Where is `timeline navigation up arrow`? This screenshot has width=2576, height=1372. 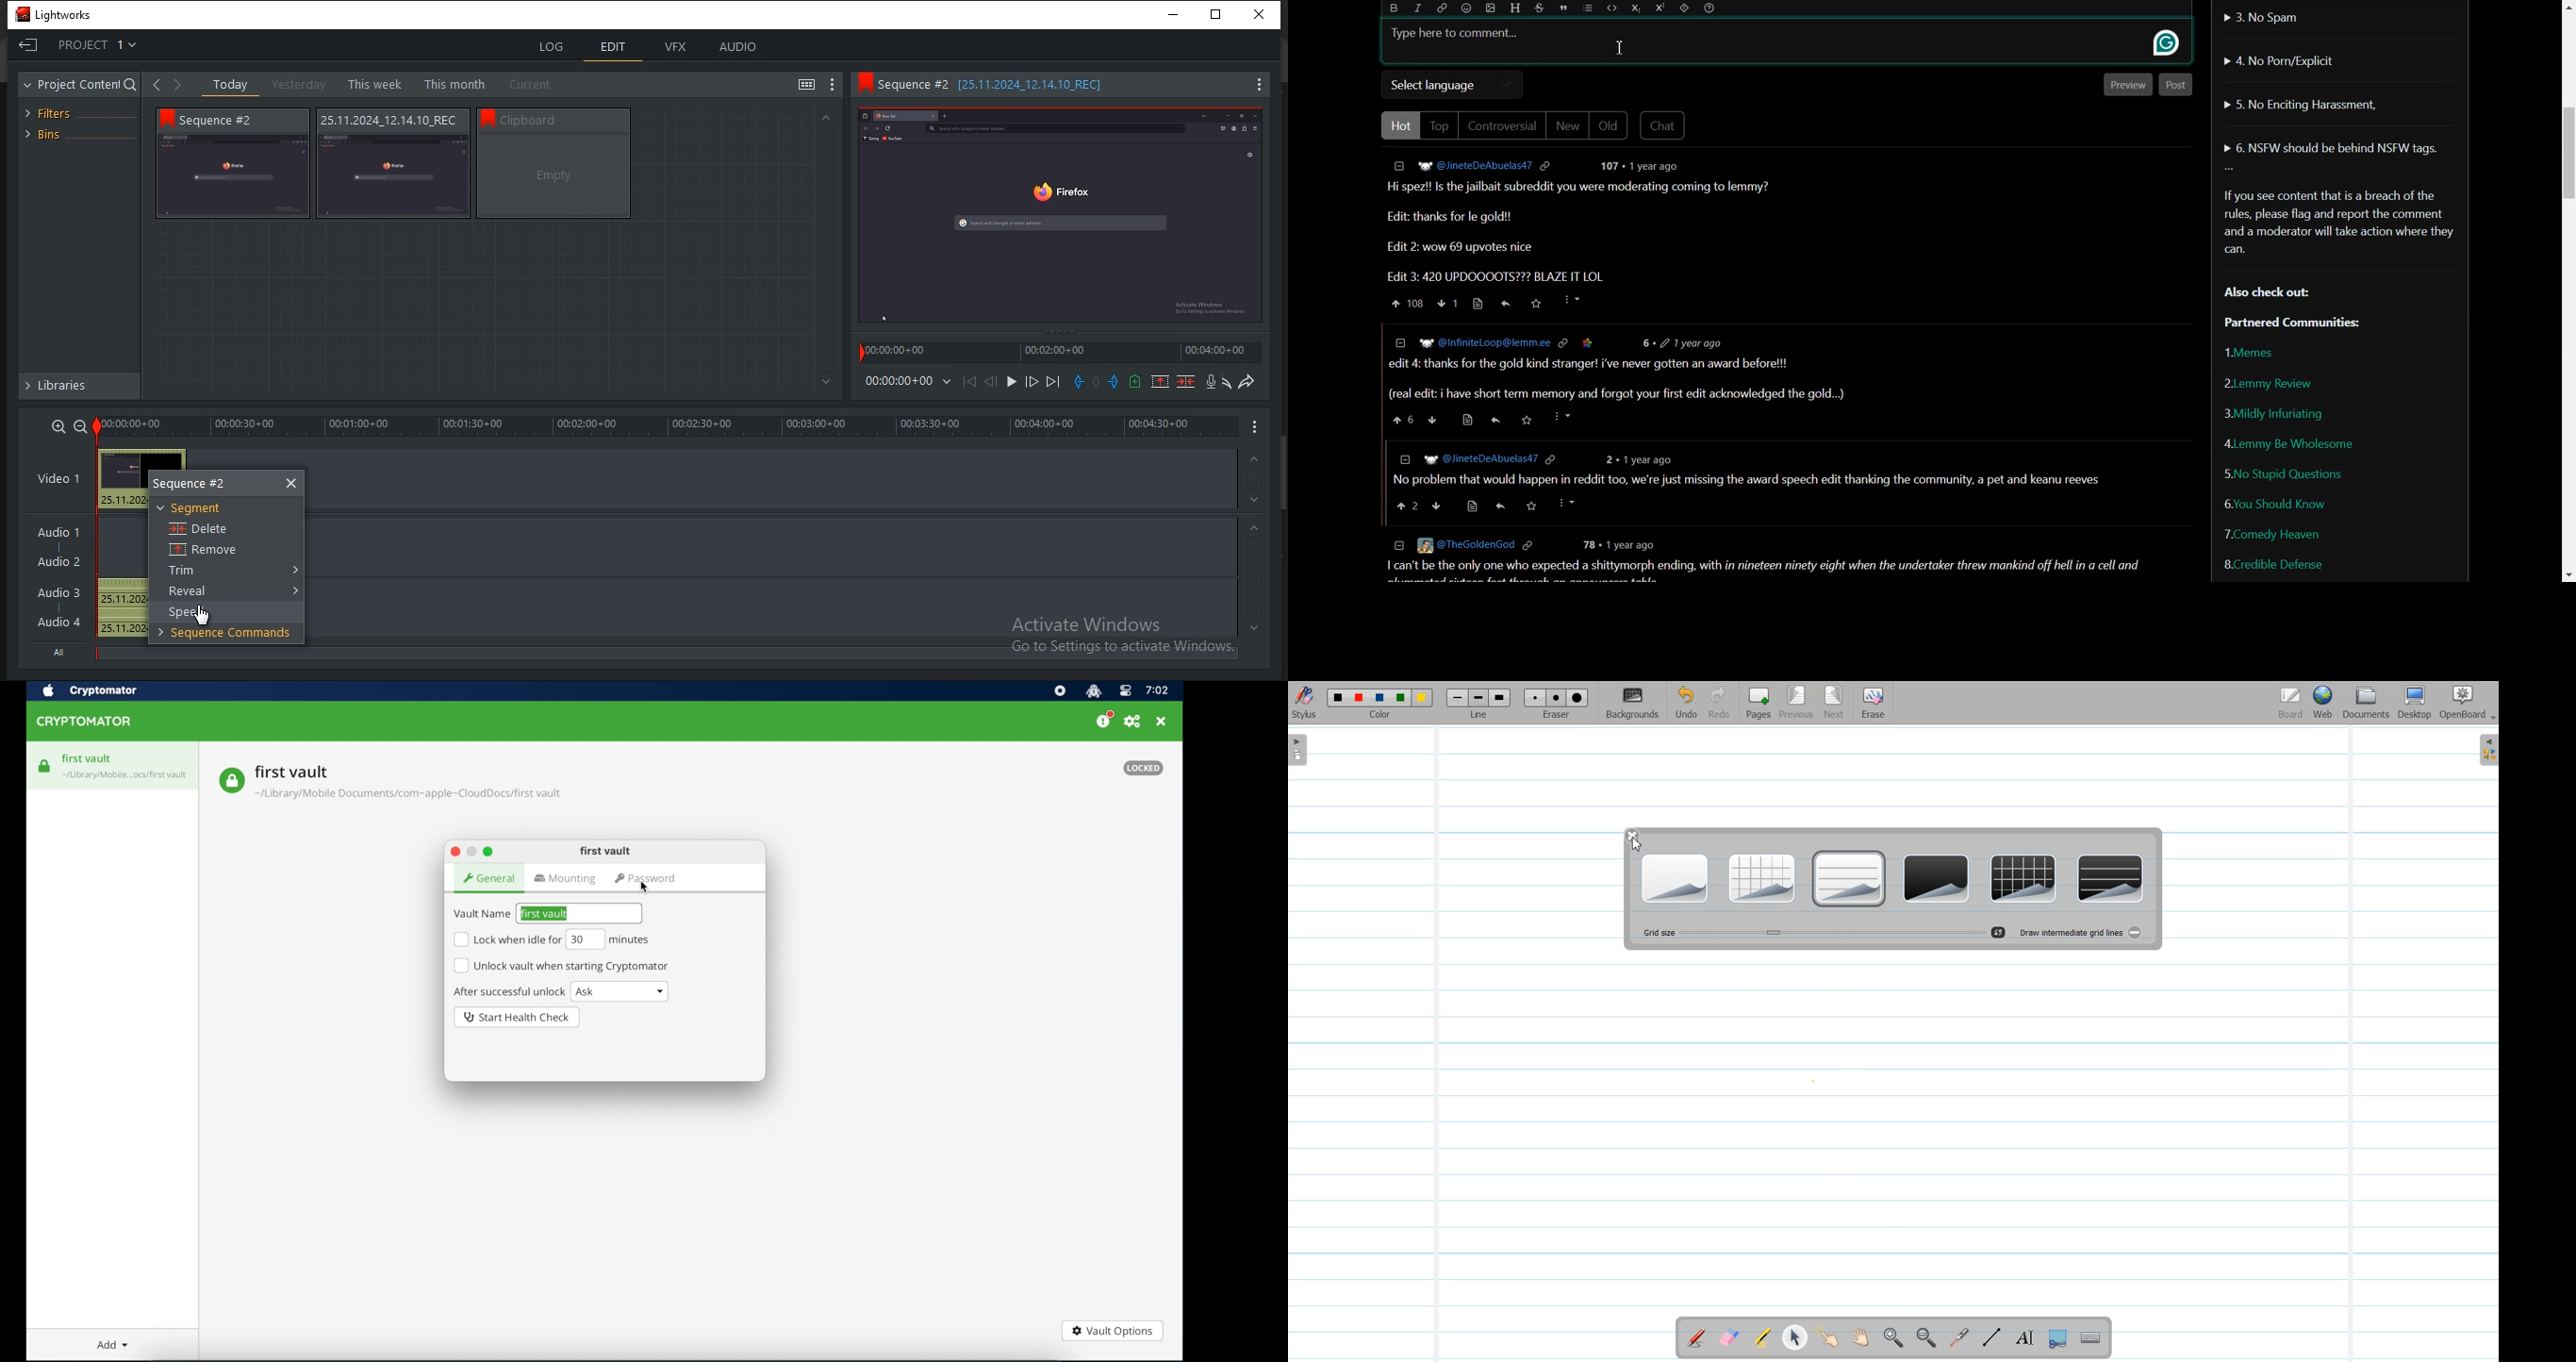
timeline navigation up arrow is located at coordinates (1254, 527).